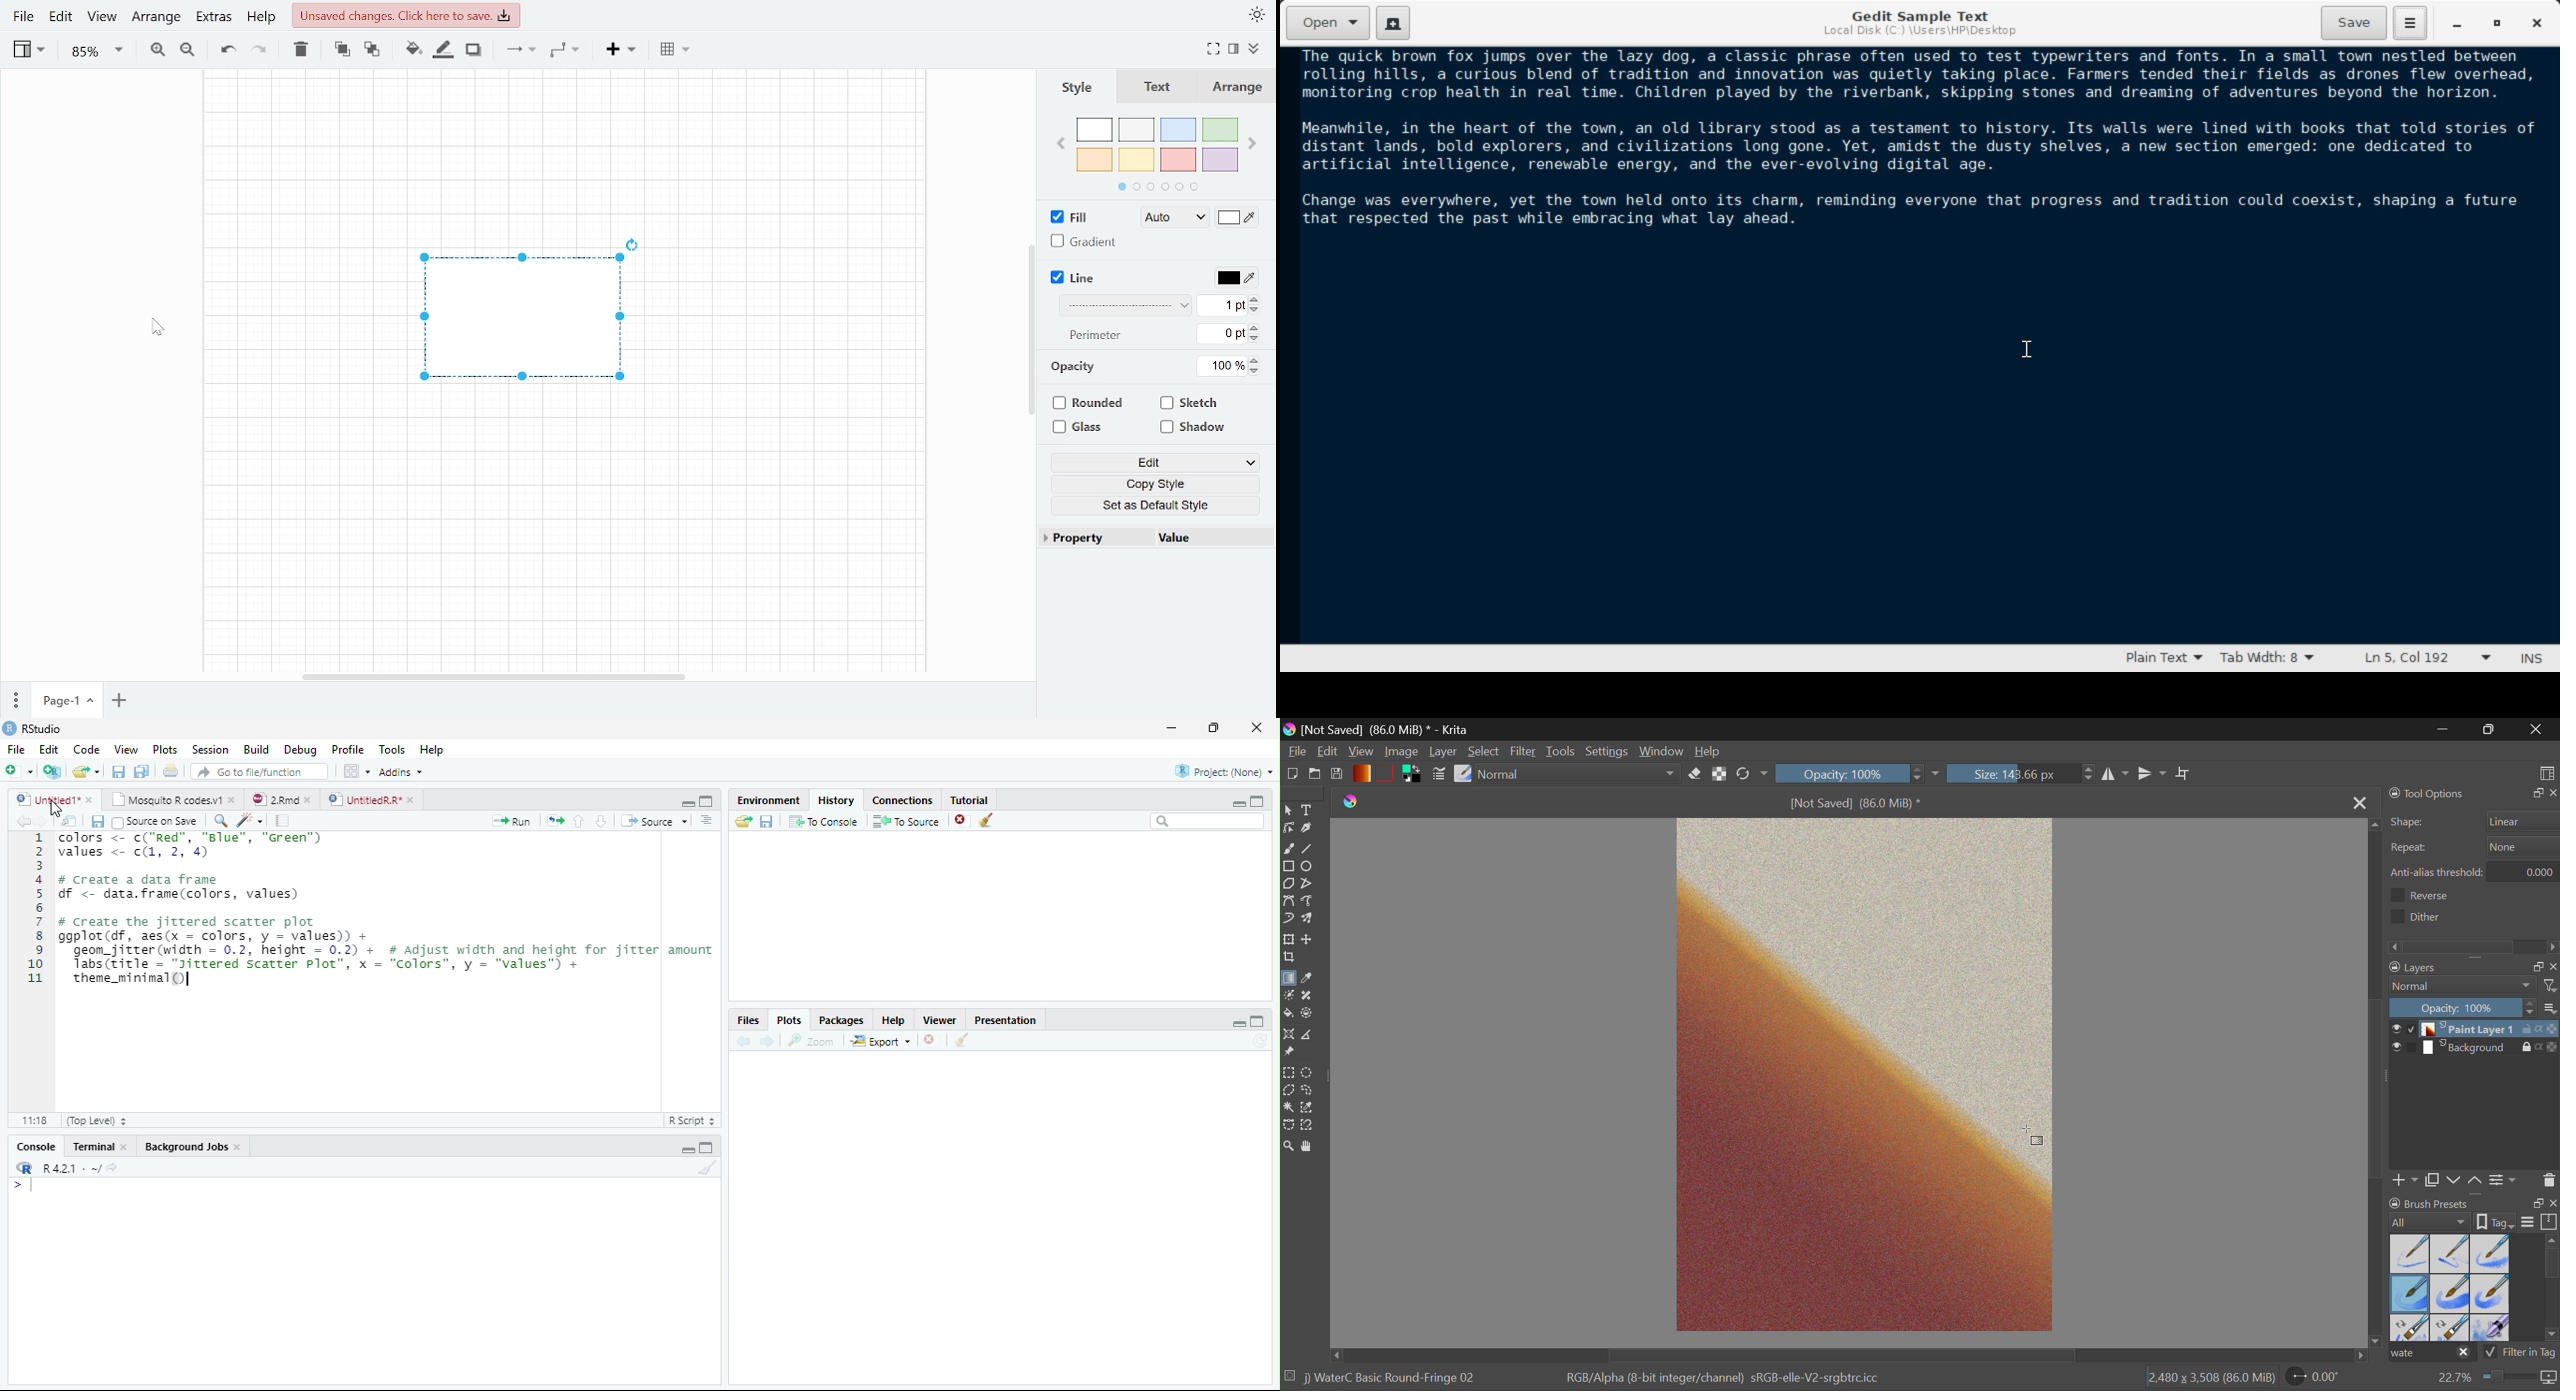 The height and width of the screenshot is (1400, 2576). I want to click on Brush Presets, so click(1463, 775).